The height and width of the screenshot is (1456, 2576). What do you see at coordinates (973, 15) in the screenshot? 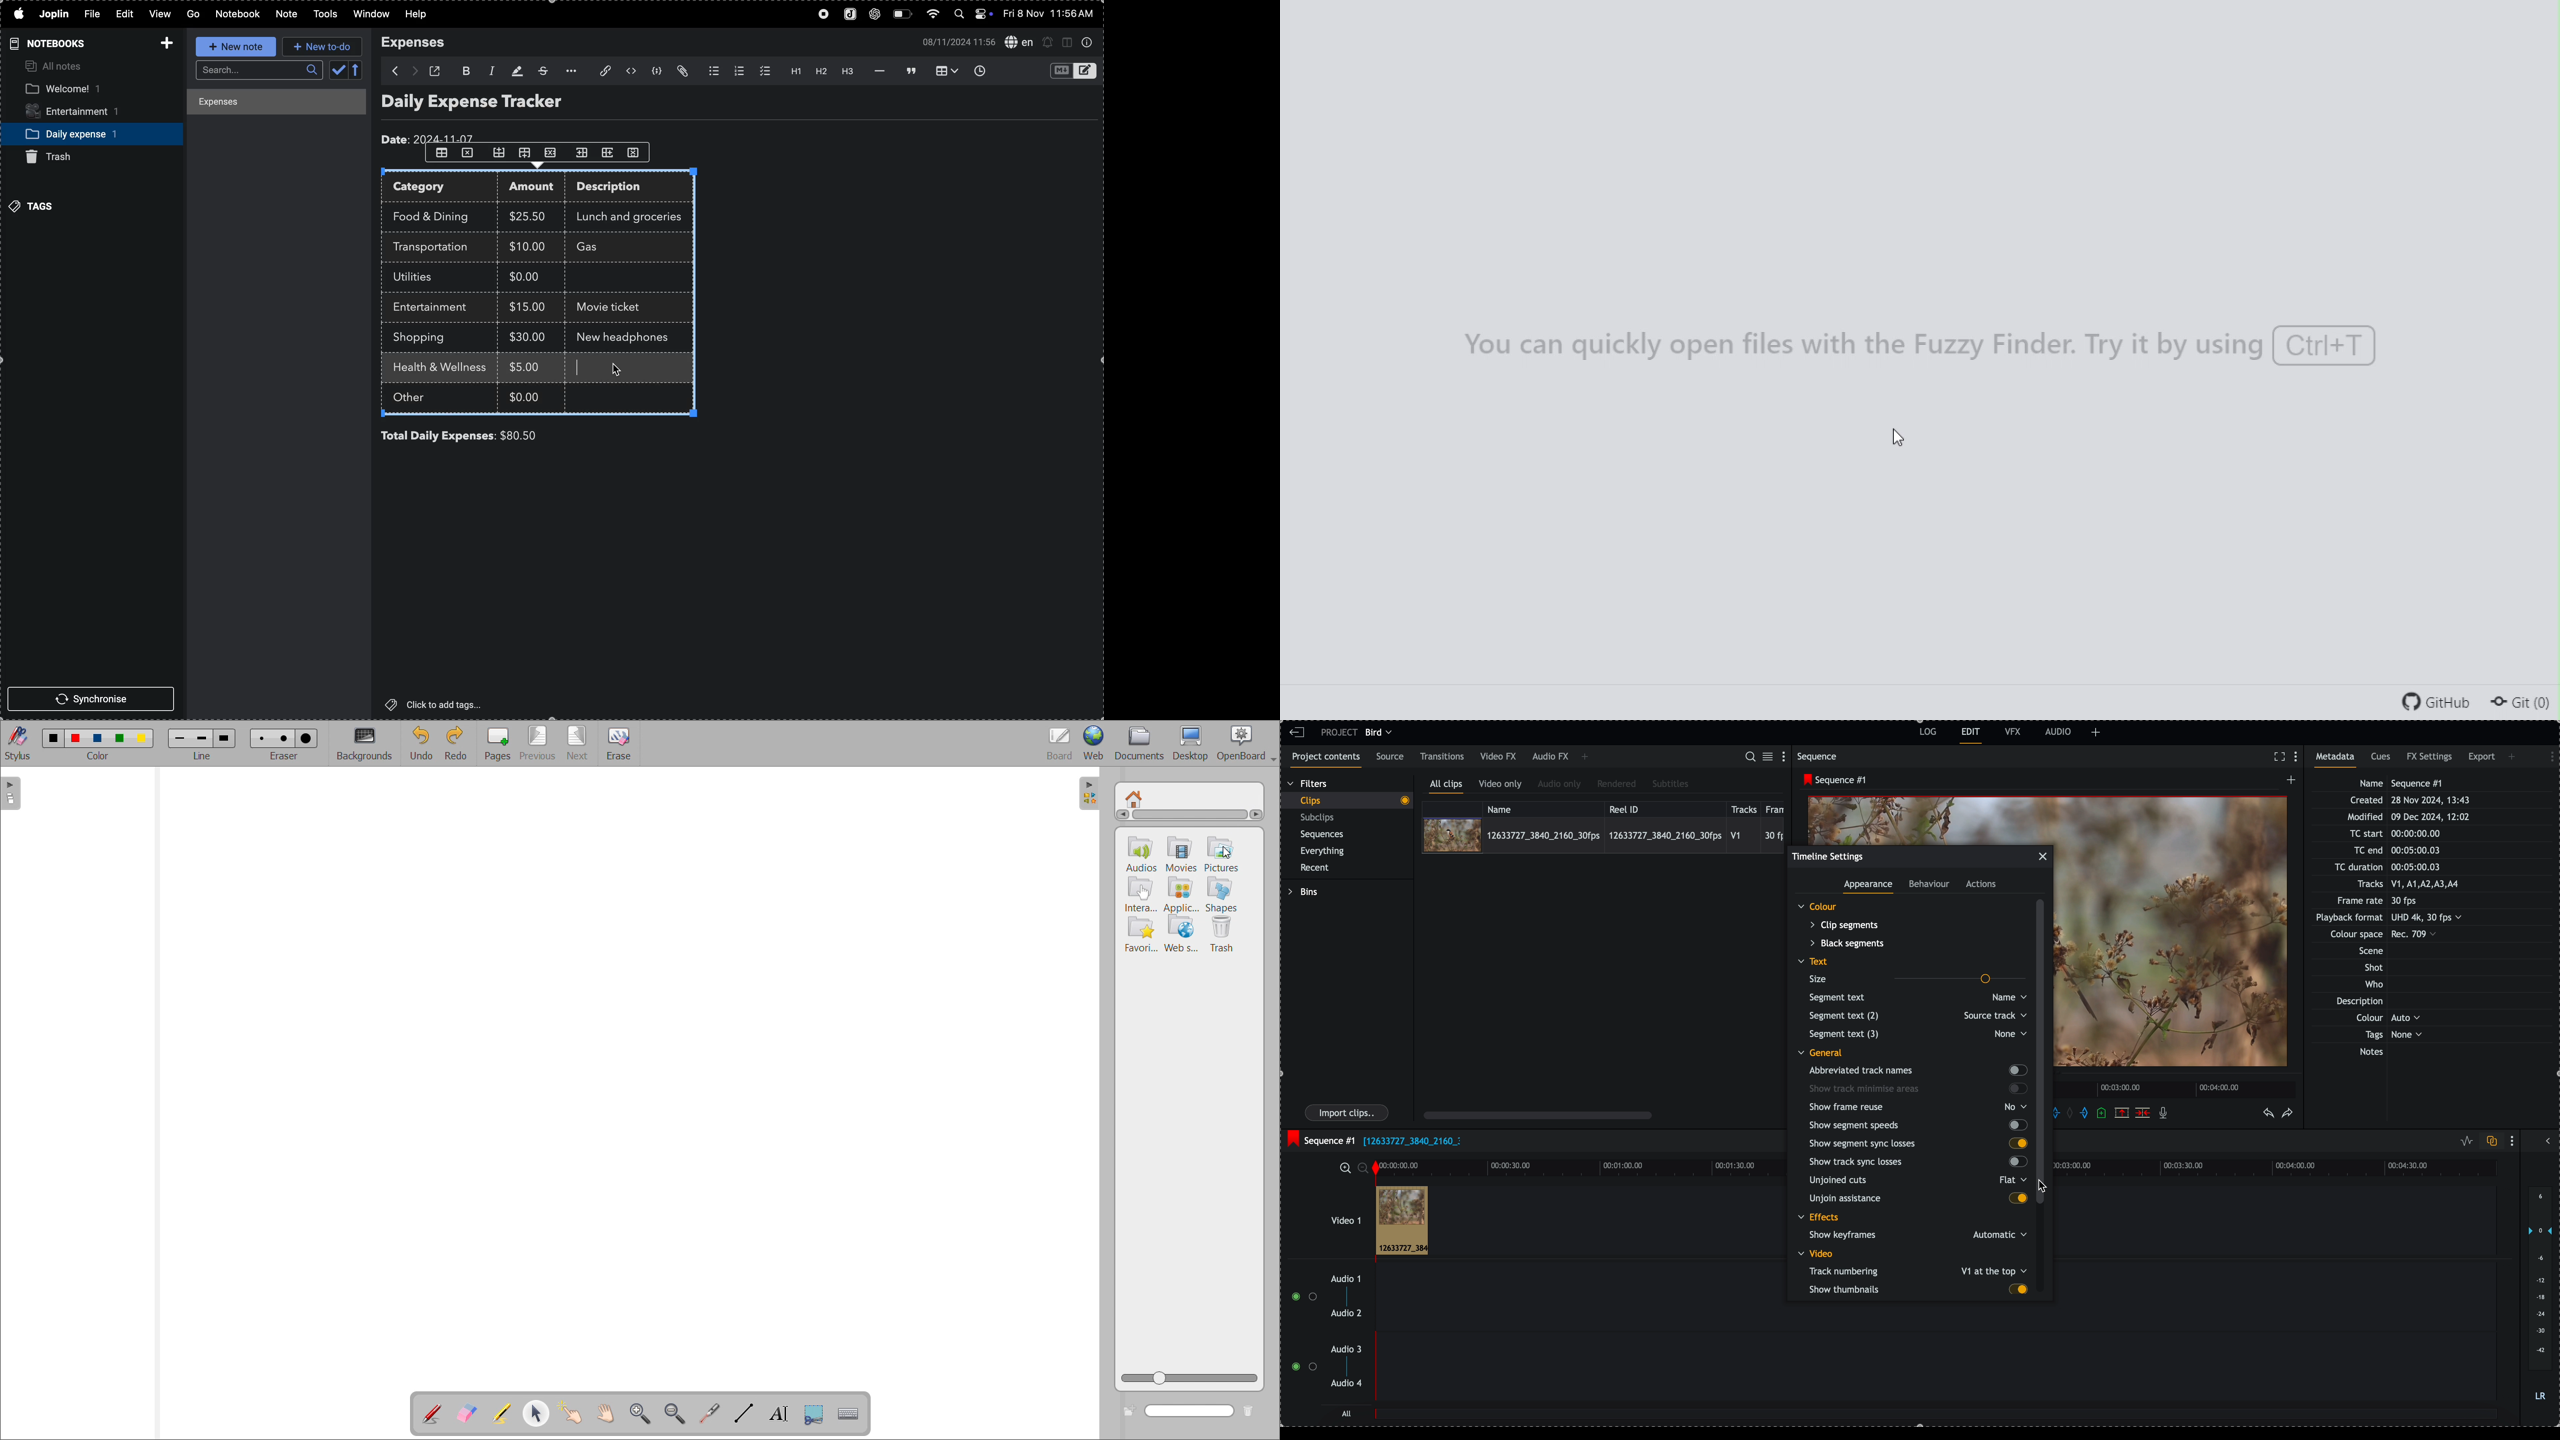
I see `apple widgets` at bounding box center [973, 15].